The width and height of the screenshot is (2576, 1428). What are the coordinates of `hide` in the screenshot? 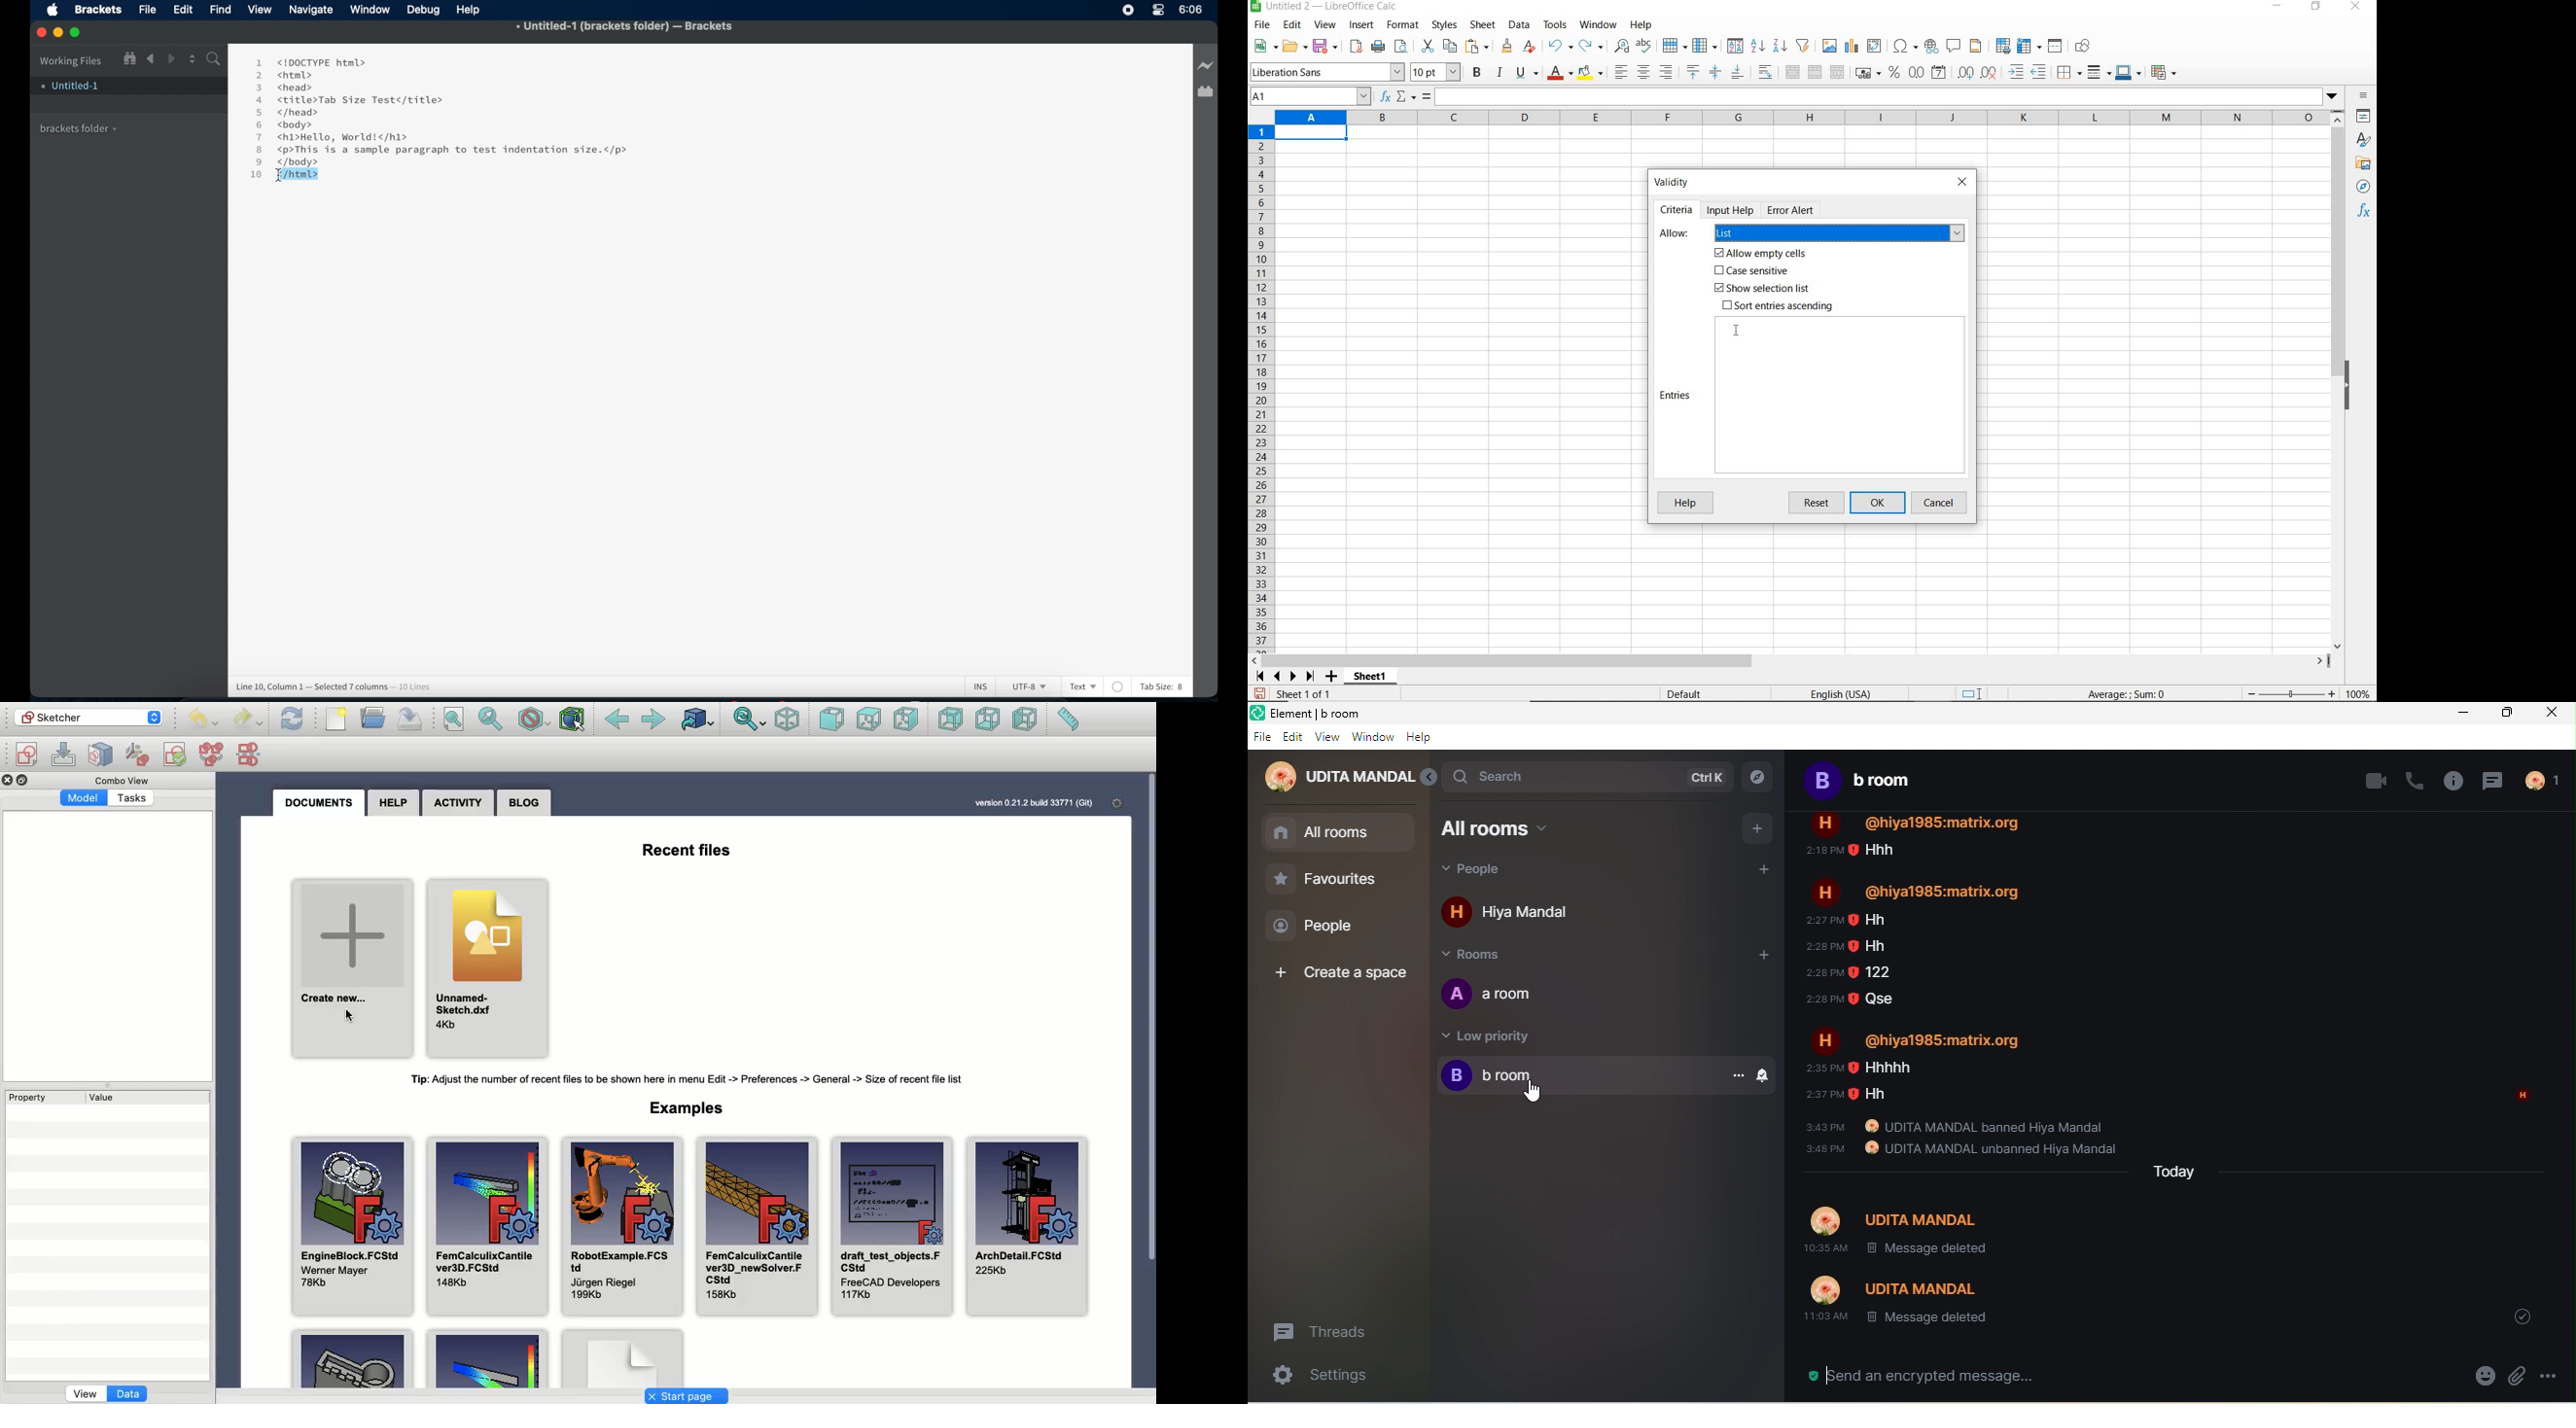 It's located at (2349, 387).